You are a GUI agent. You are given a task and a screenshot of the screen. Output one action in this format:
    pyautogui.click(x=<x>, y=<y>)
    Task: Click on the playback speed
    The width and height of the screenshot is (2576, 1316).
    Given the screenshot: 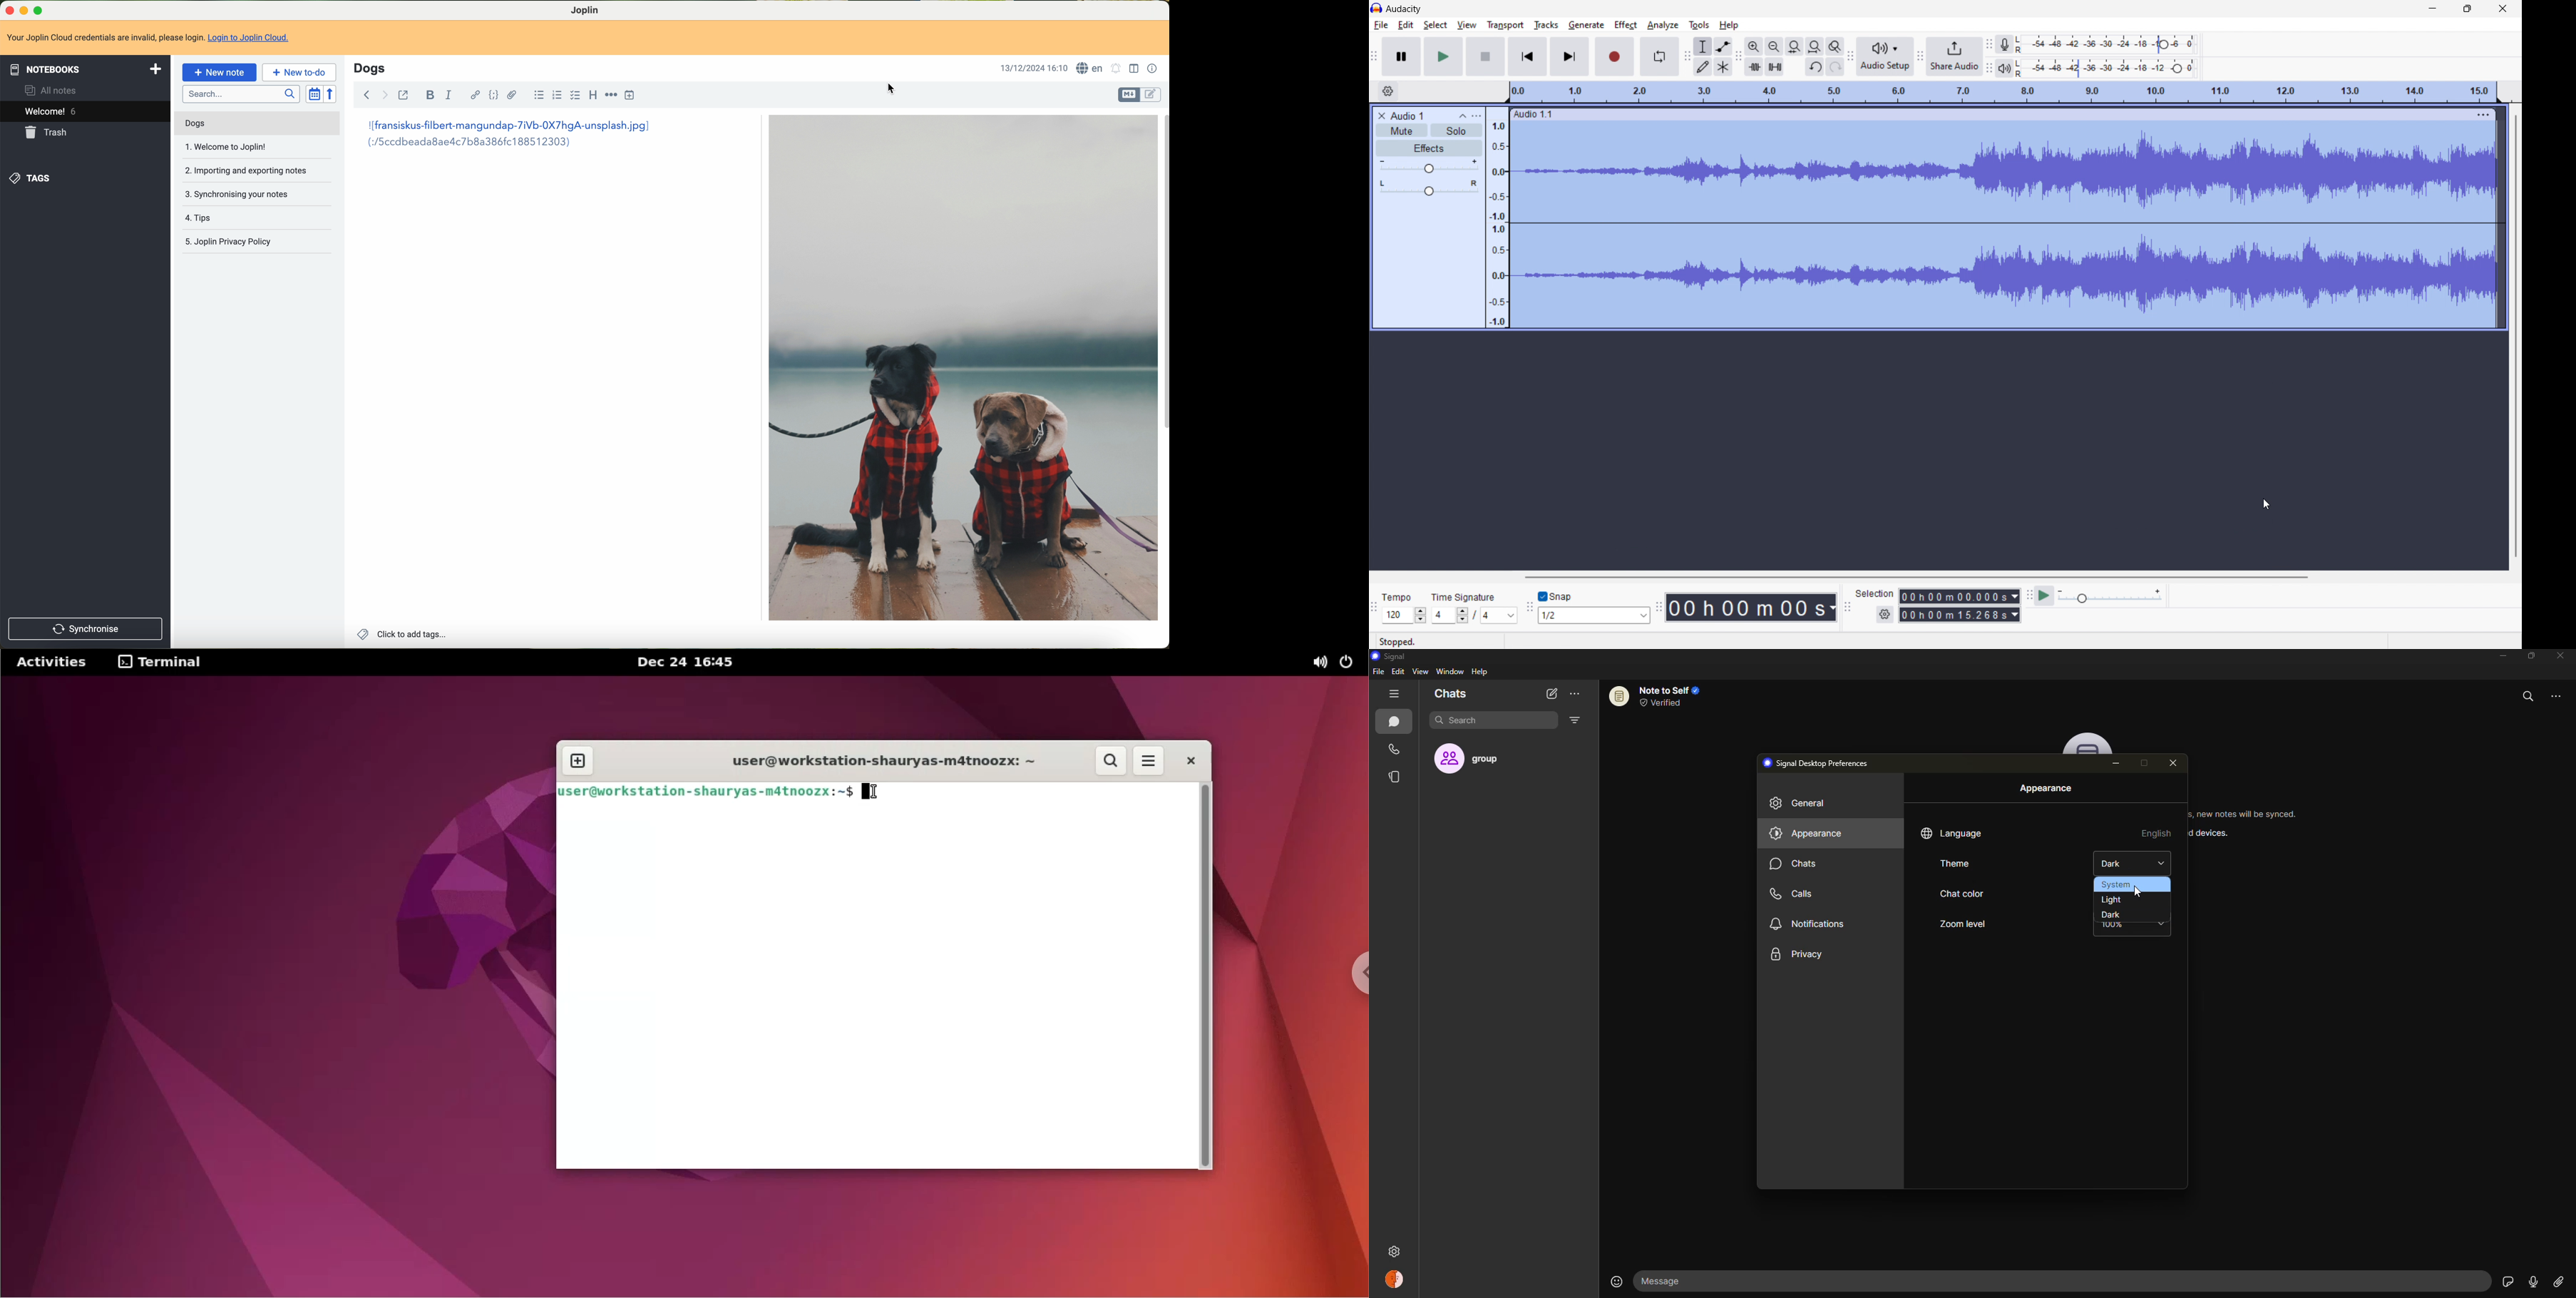 What is the action you would take?
    pyautogui.click(x=2111, y=597)
    